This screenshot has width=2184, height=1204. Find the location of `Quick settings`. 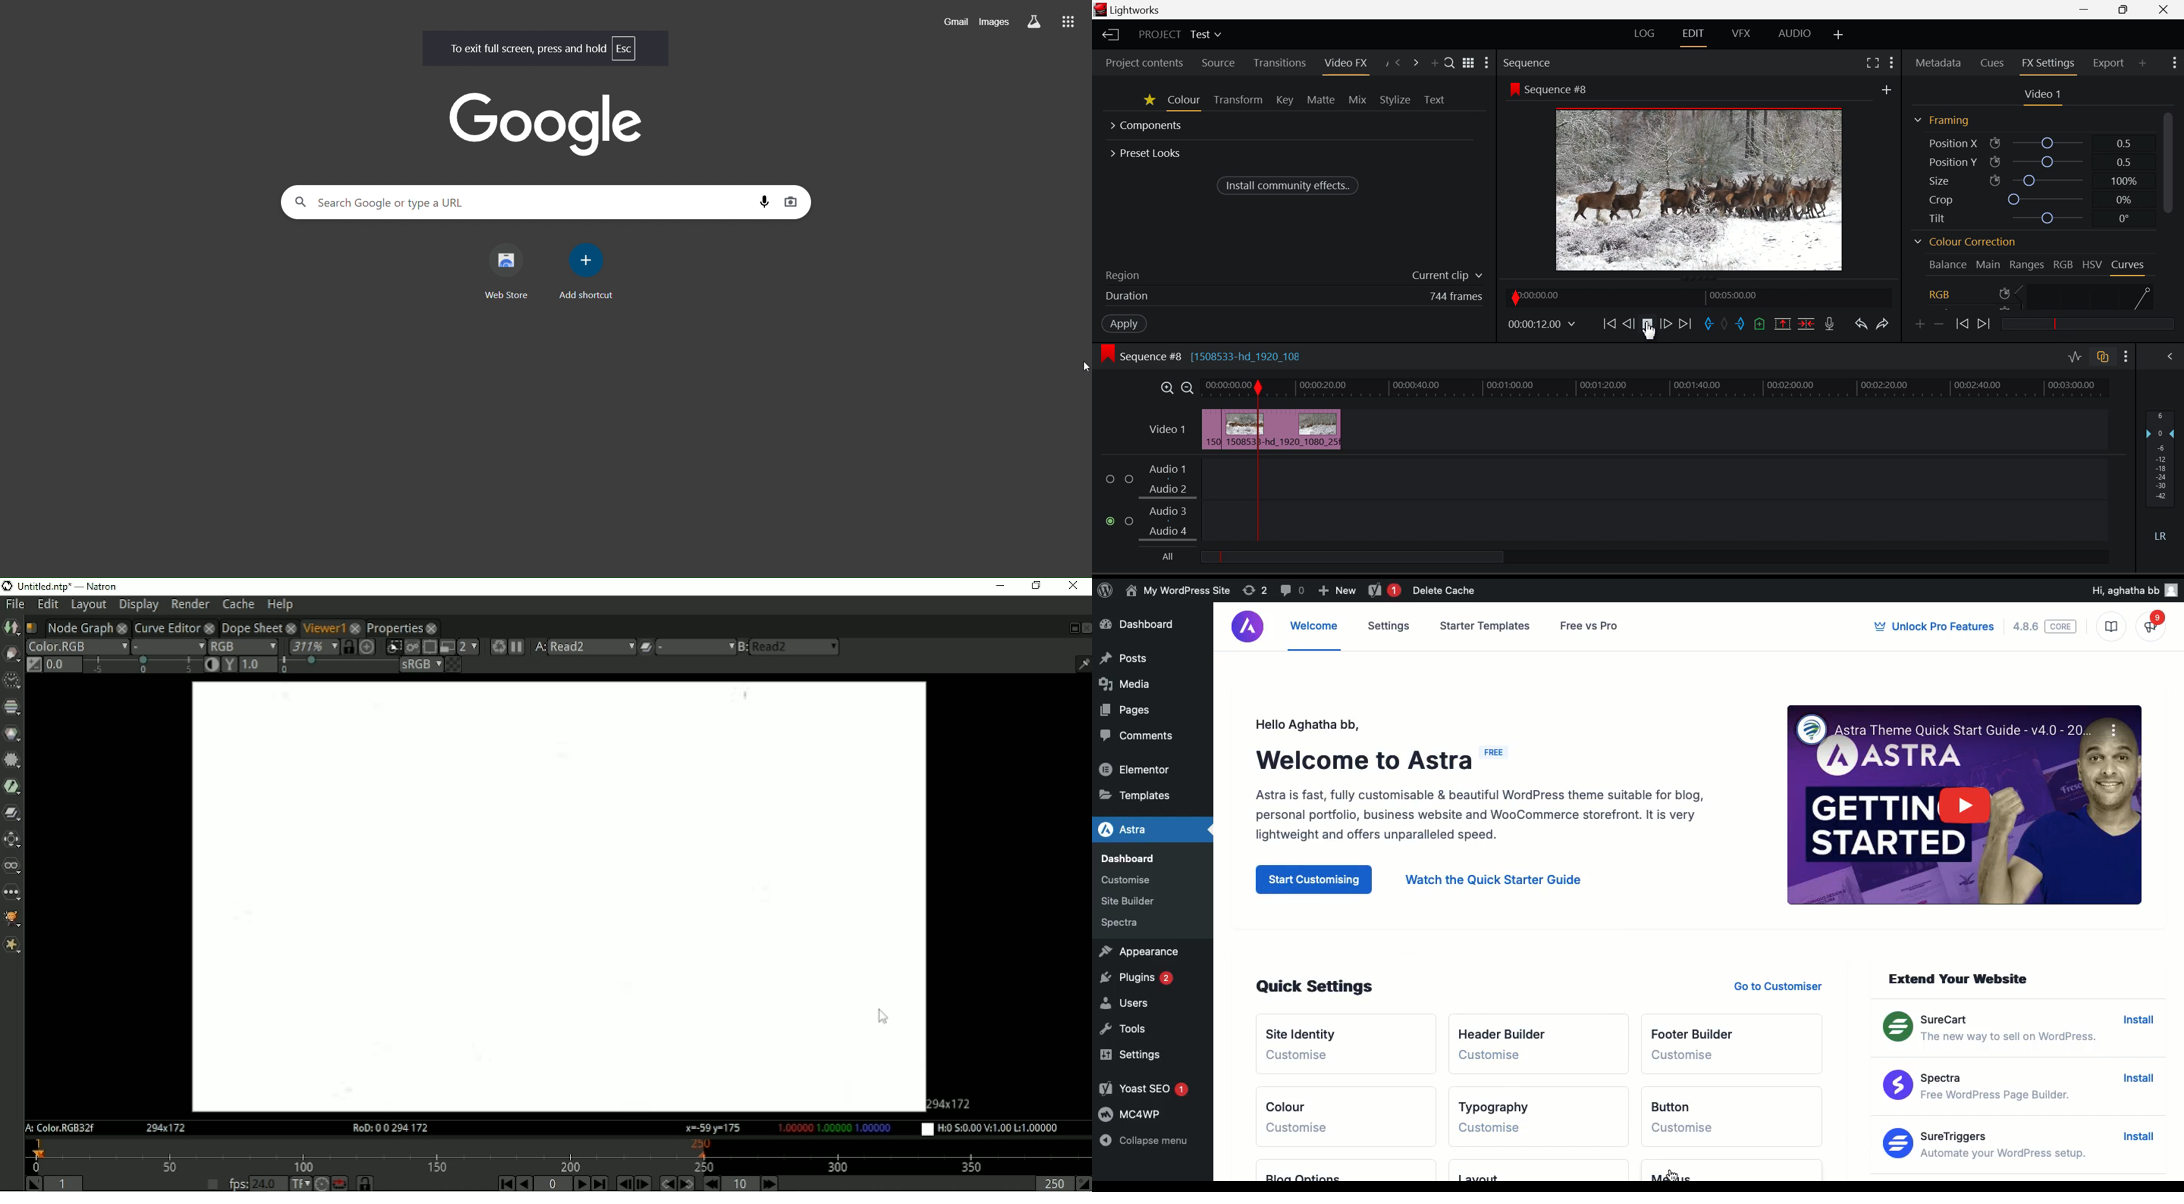

Quick settings is located at coordinates (1317, 988).